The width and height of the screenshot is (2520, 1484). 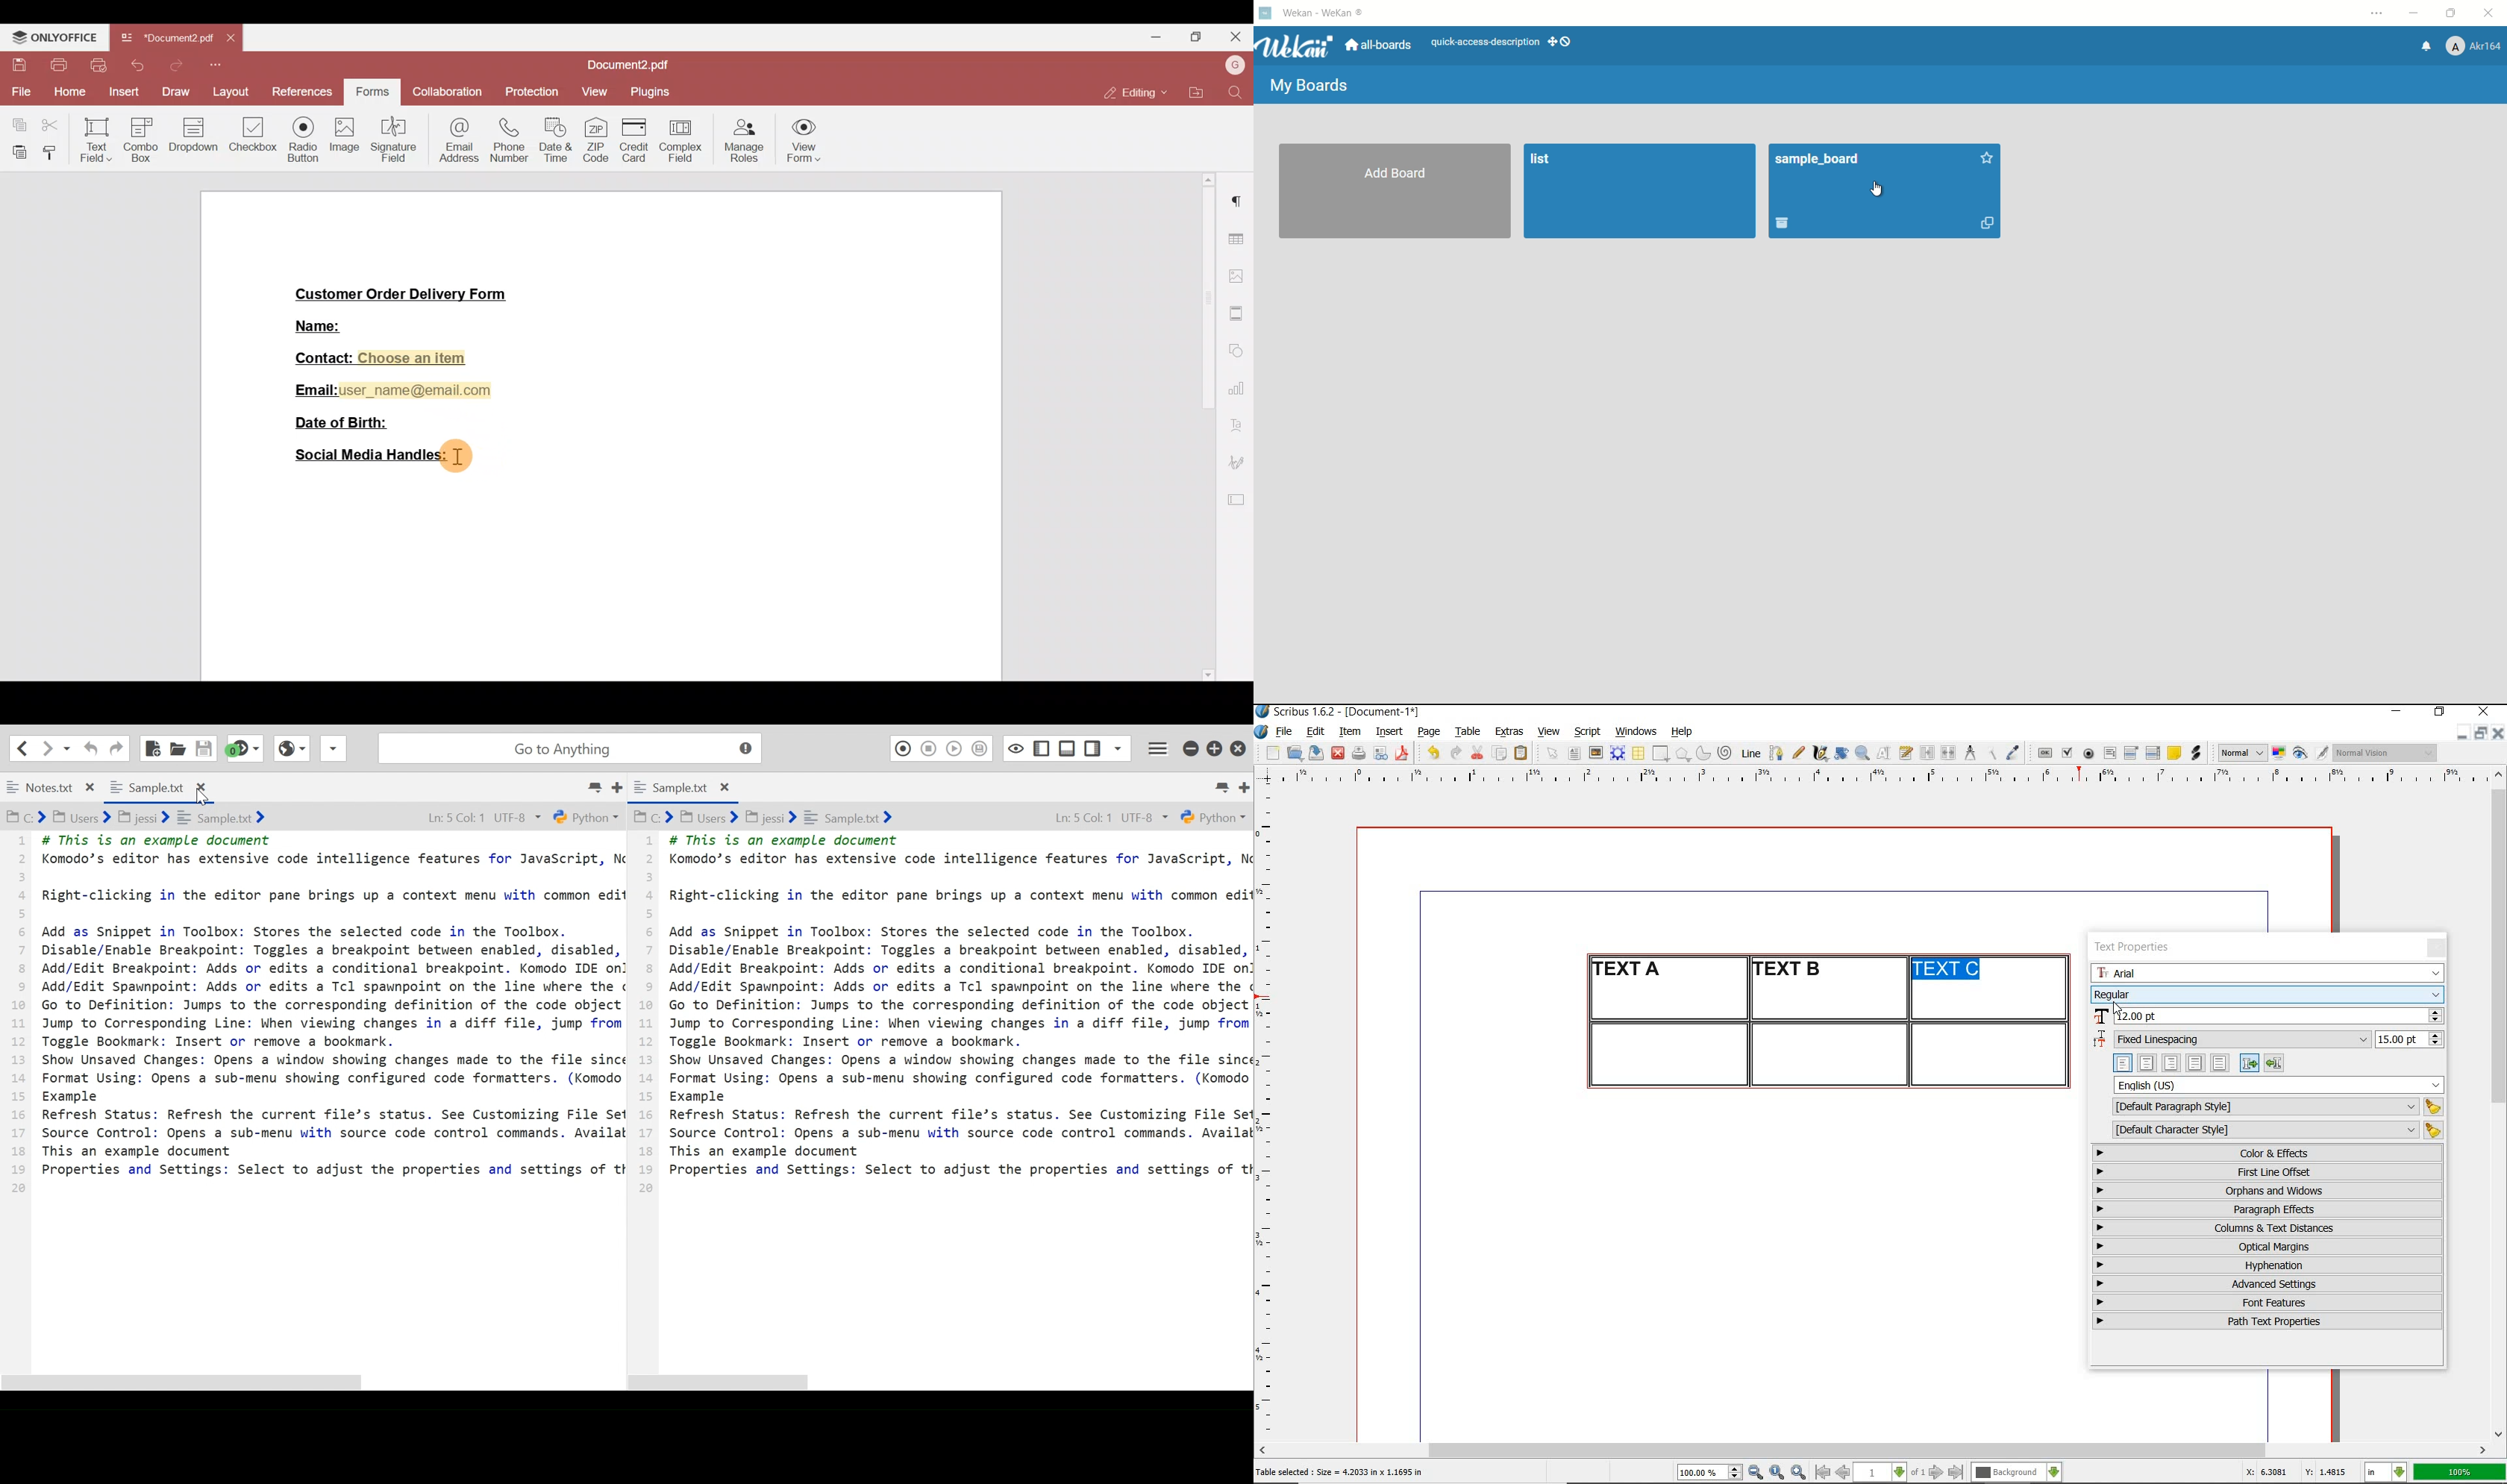 What do you see at coordinates (1821, 753) in the screenshot?
I see `calligraphic line` at bounding box center [1821, 753].